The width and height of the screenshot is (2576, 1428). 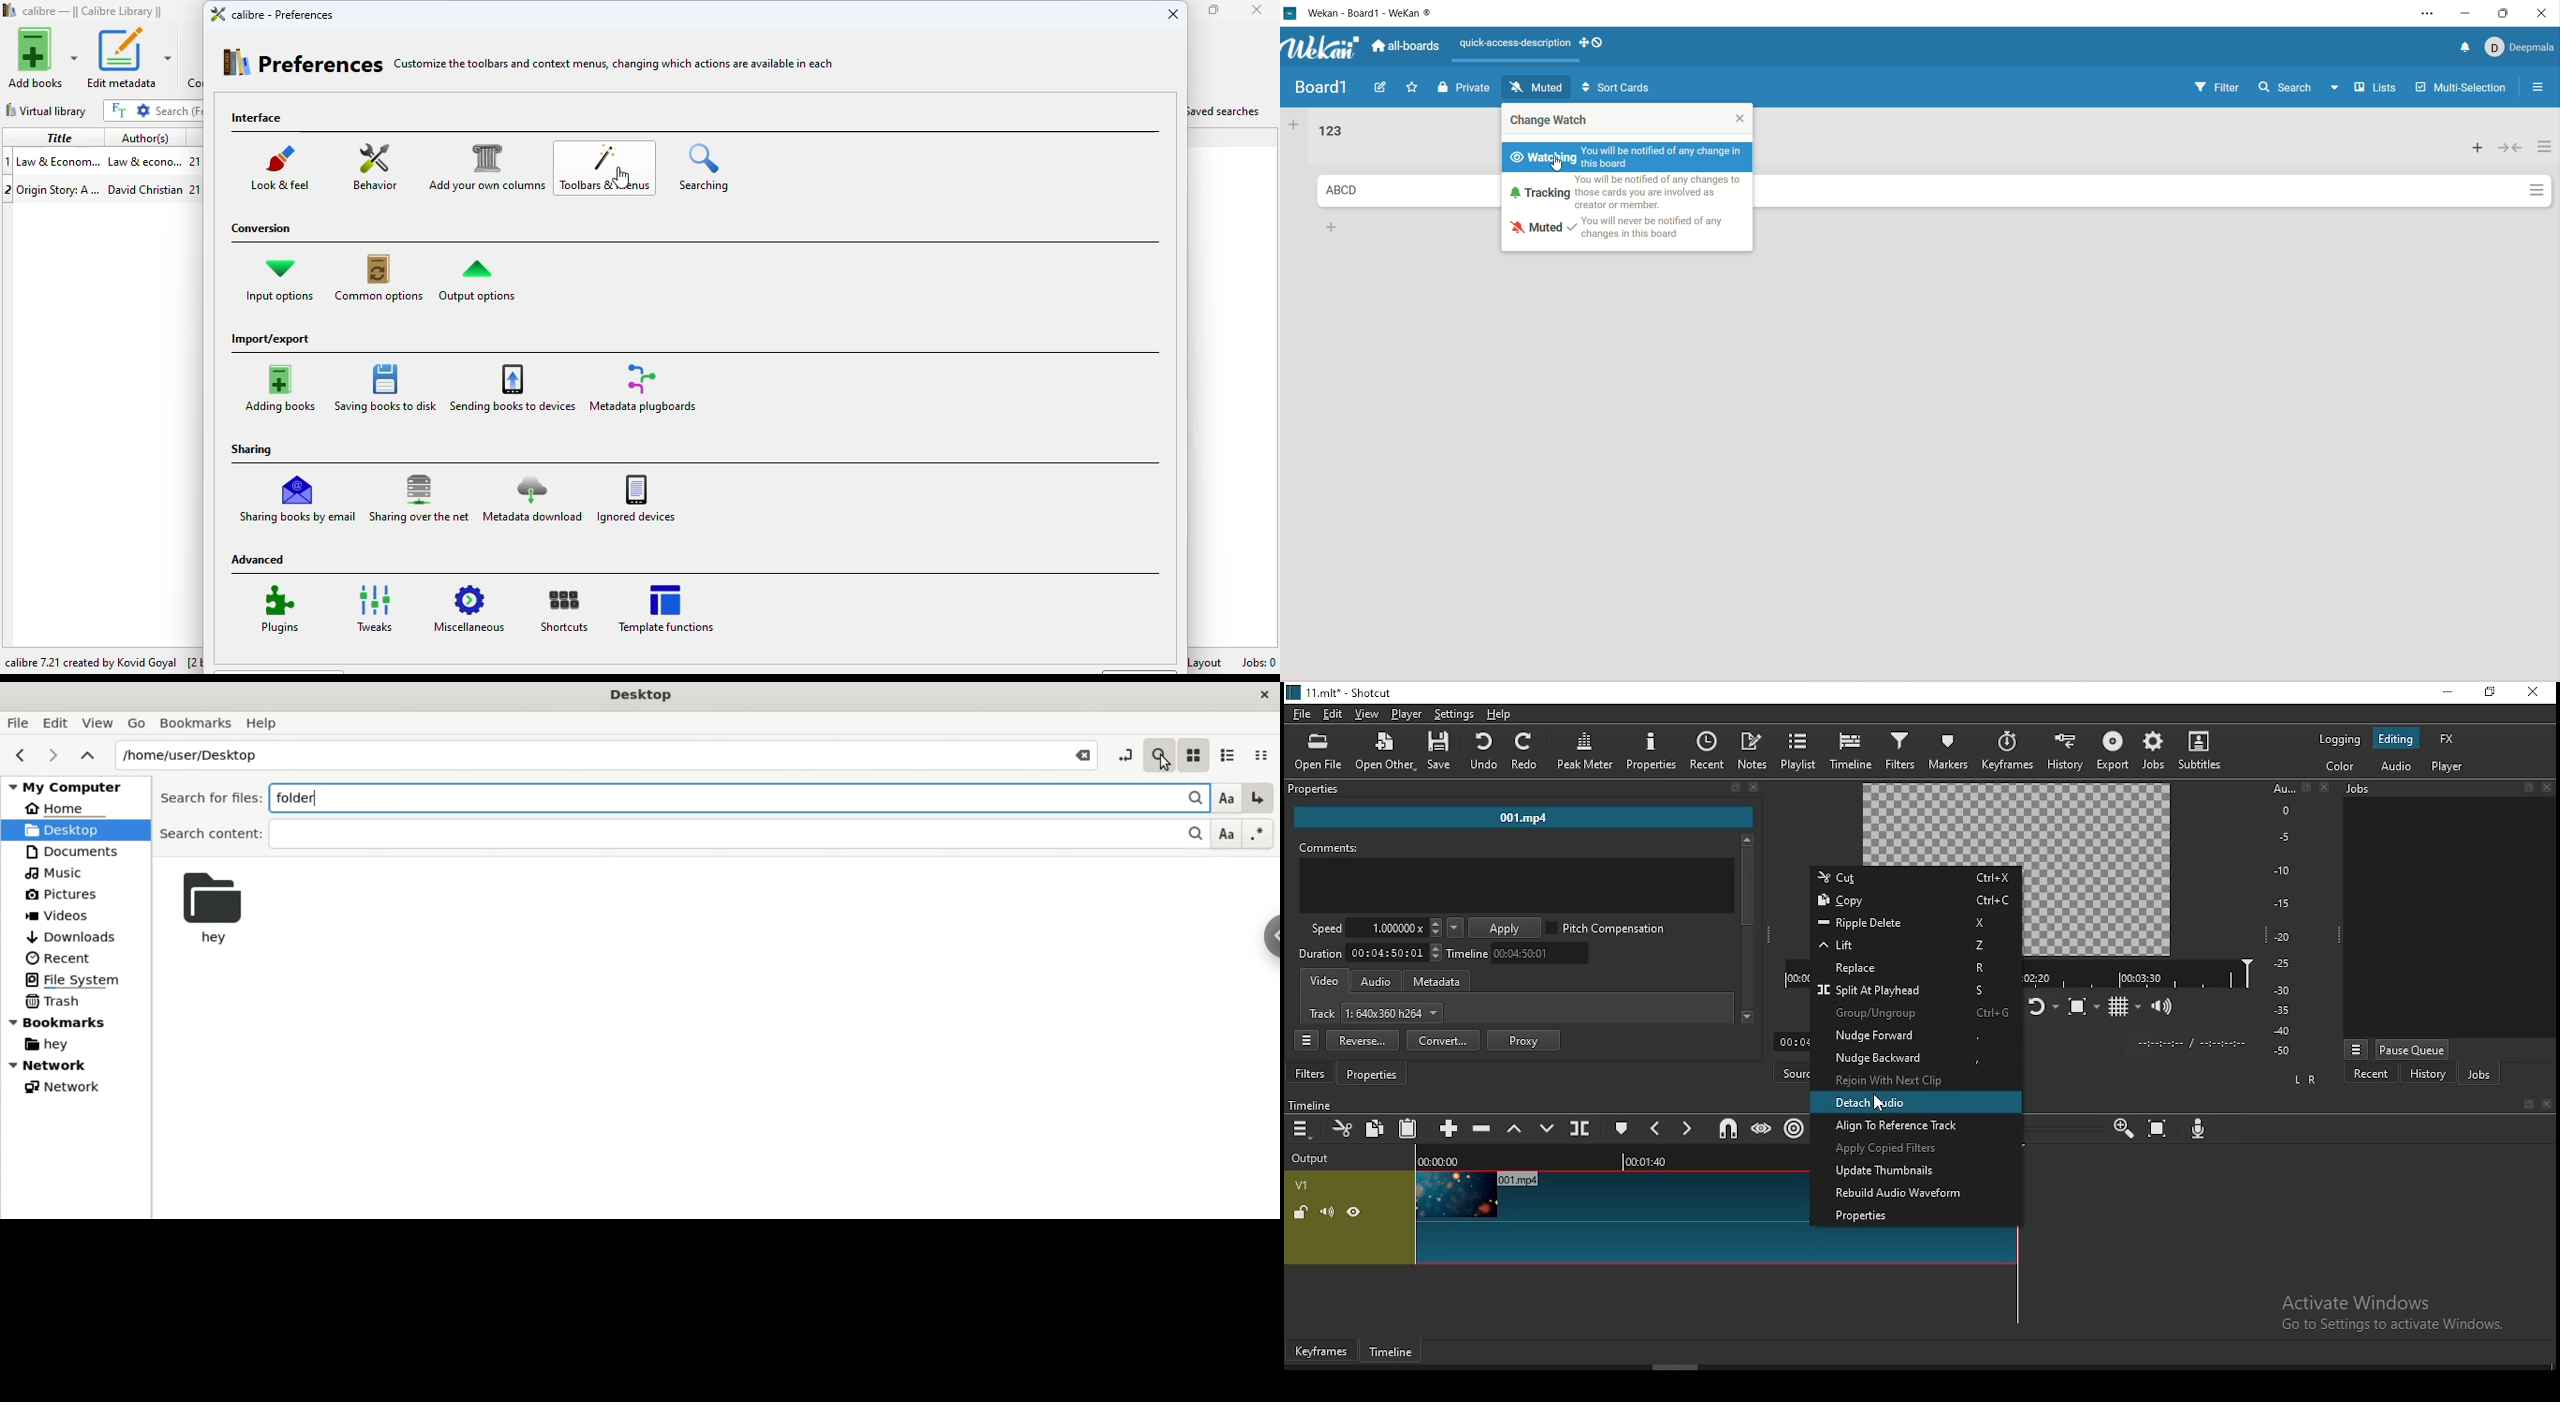 I want to click on toggle grid display on the player, so click(x=2127, y=1007).